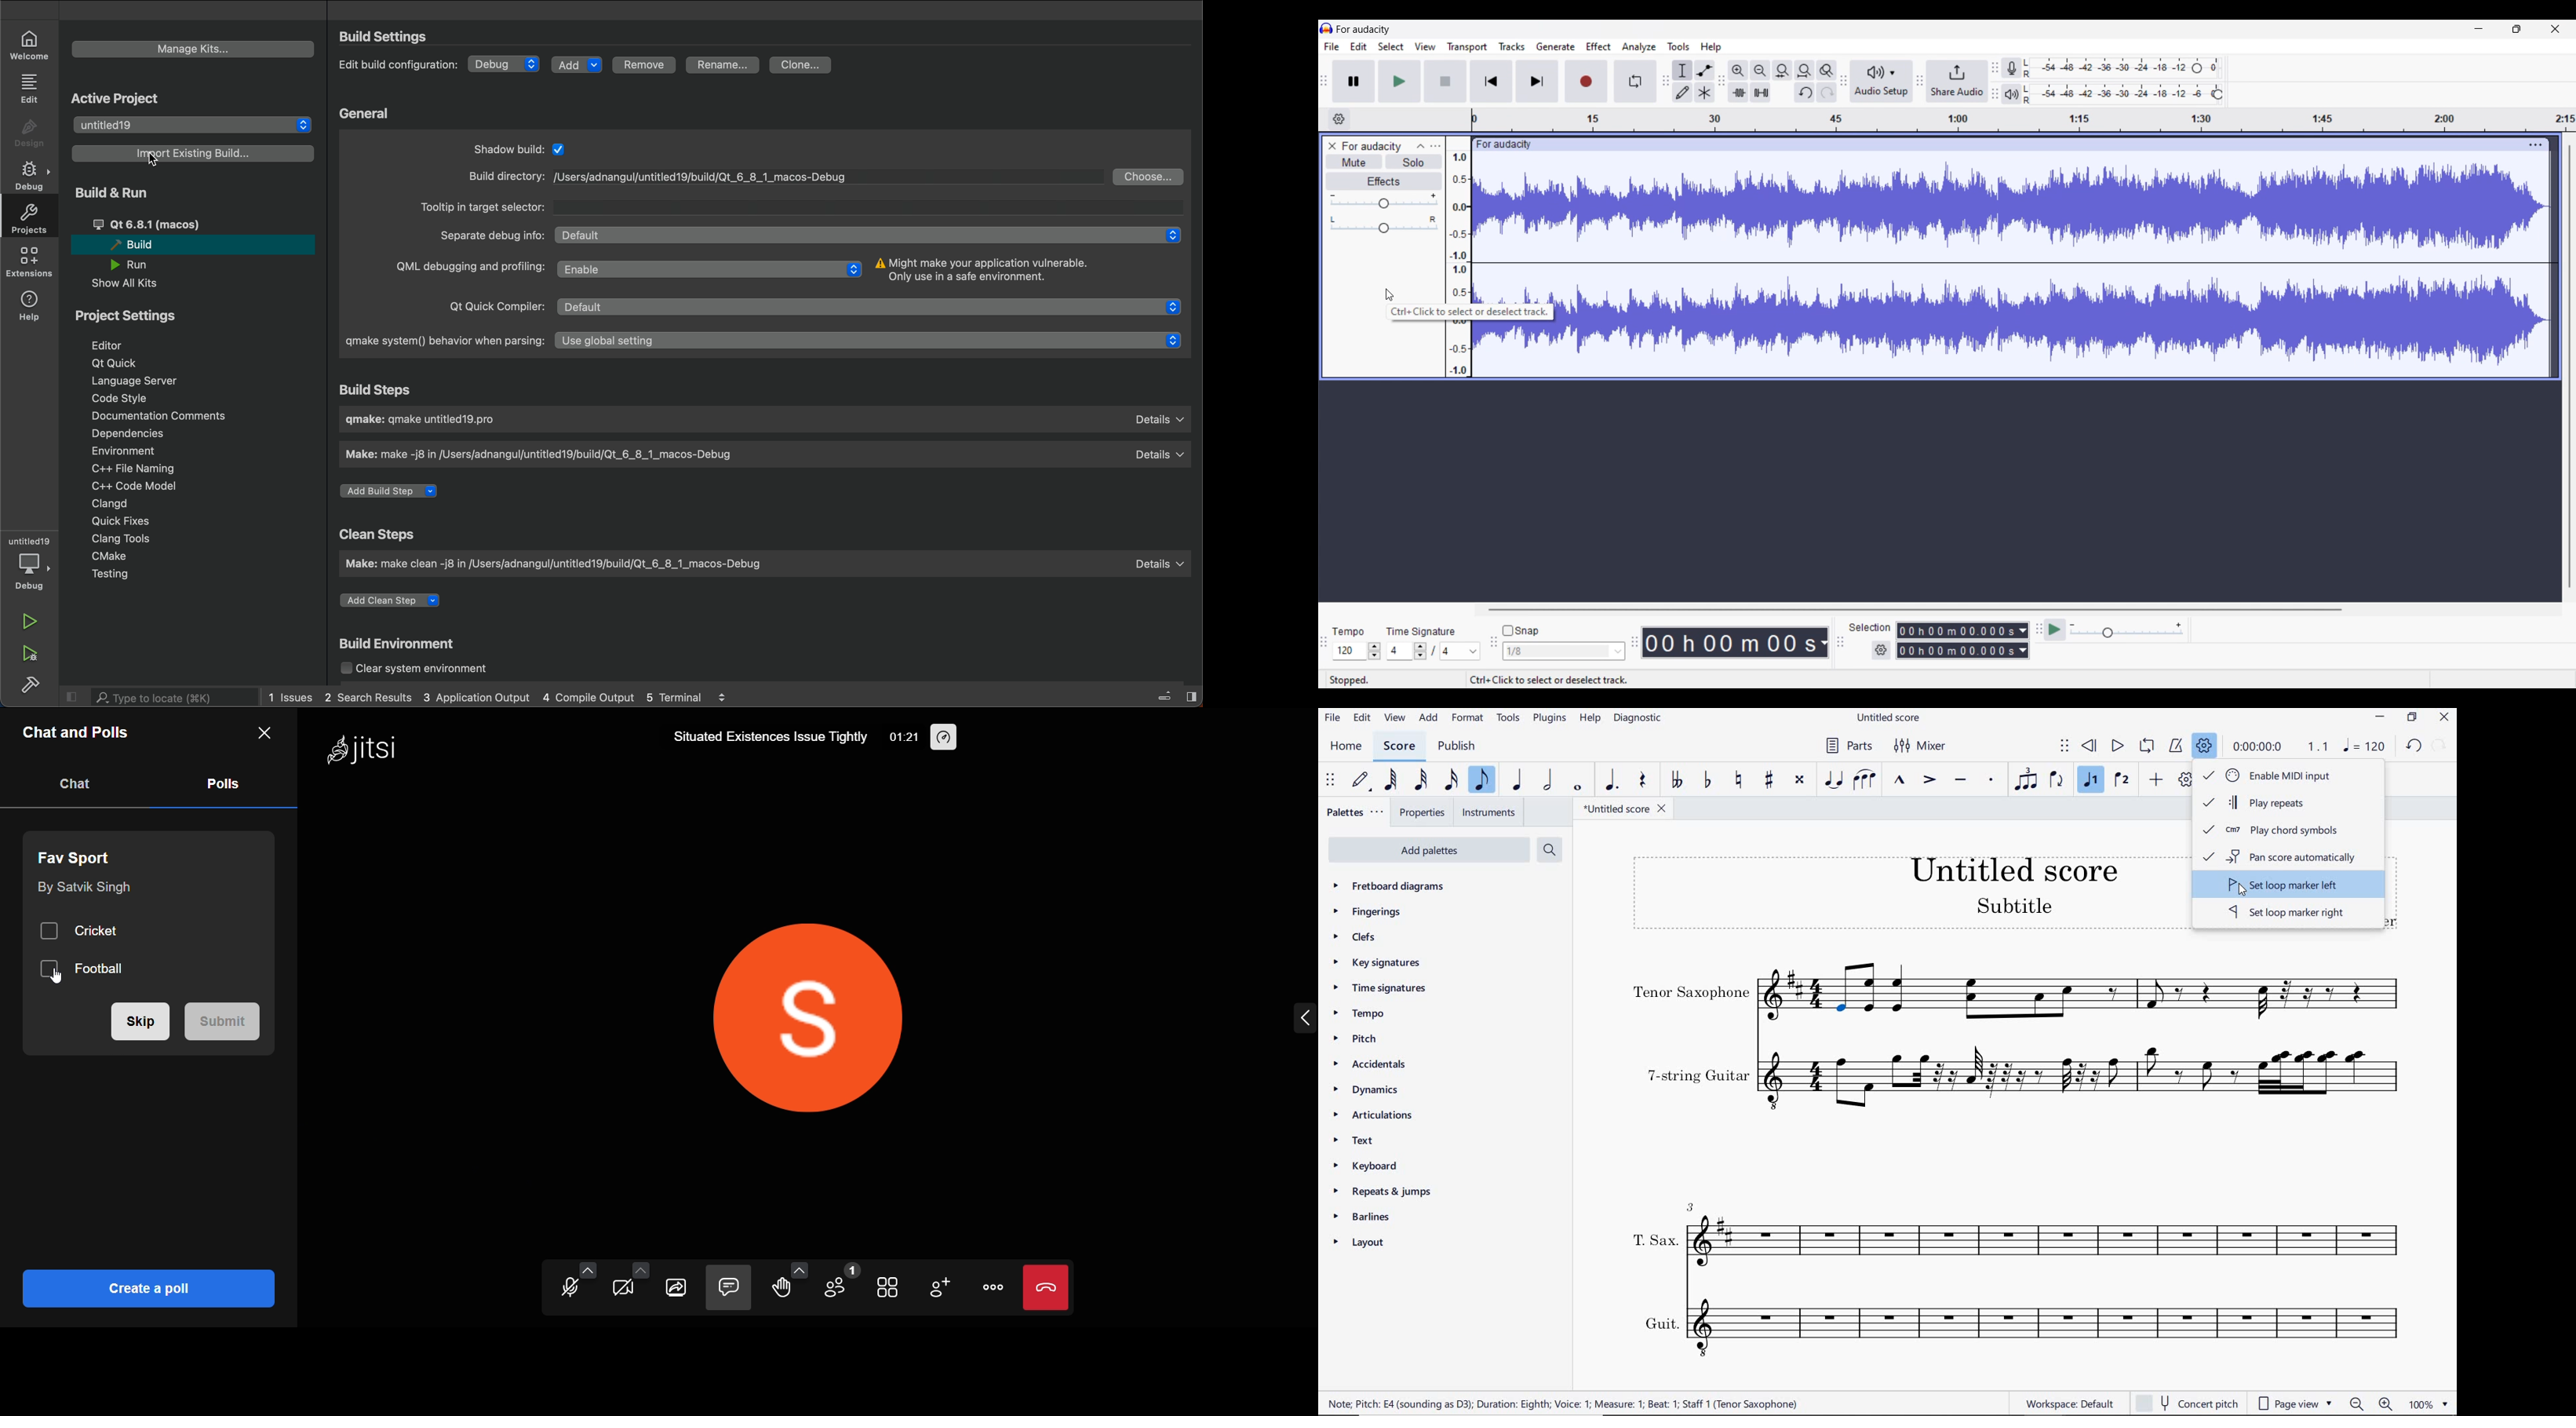 The image size is (2576, 1428). I want to click on invite people, so click(943, 1286).